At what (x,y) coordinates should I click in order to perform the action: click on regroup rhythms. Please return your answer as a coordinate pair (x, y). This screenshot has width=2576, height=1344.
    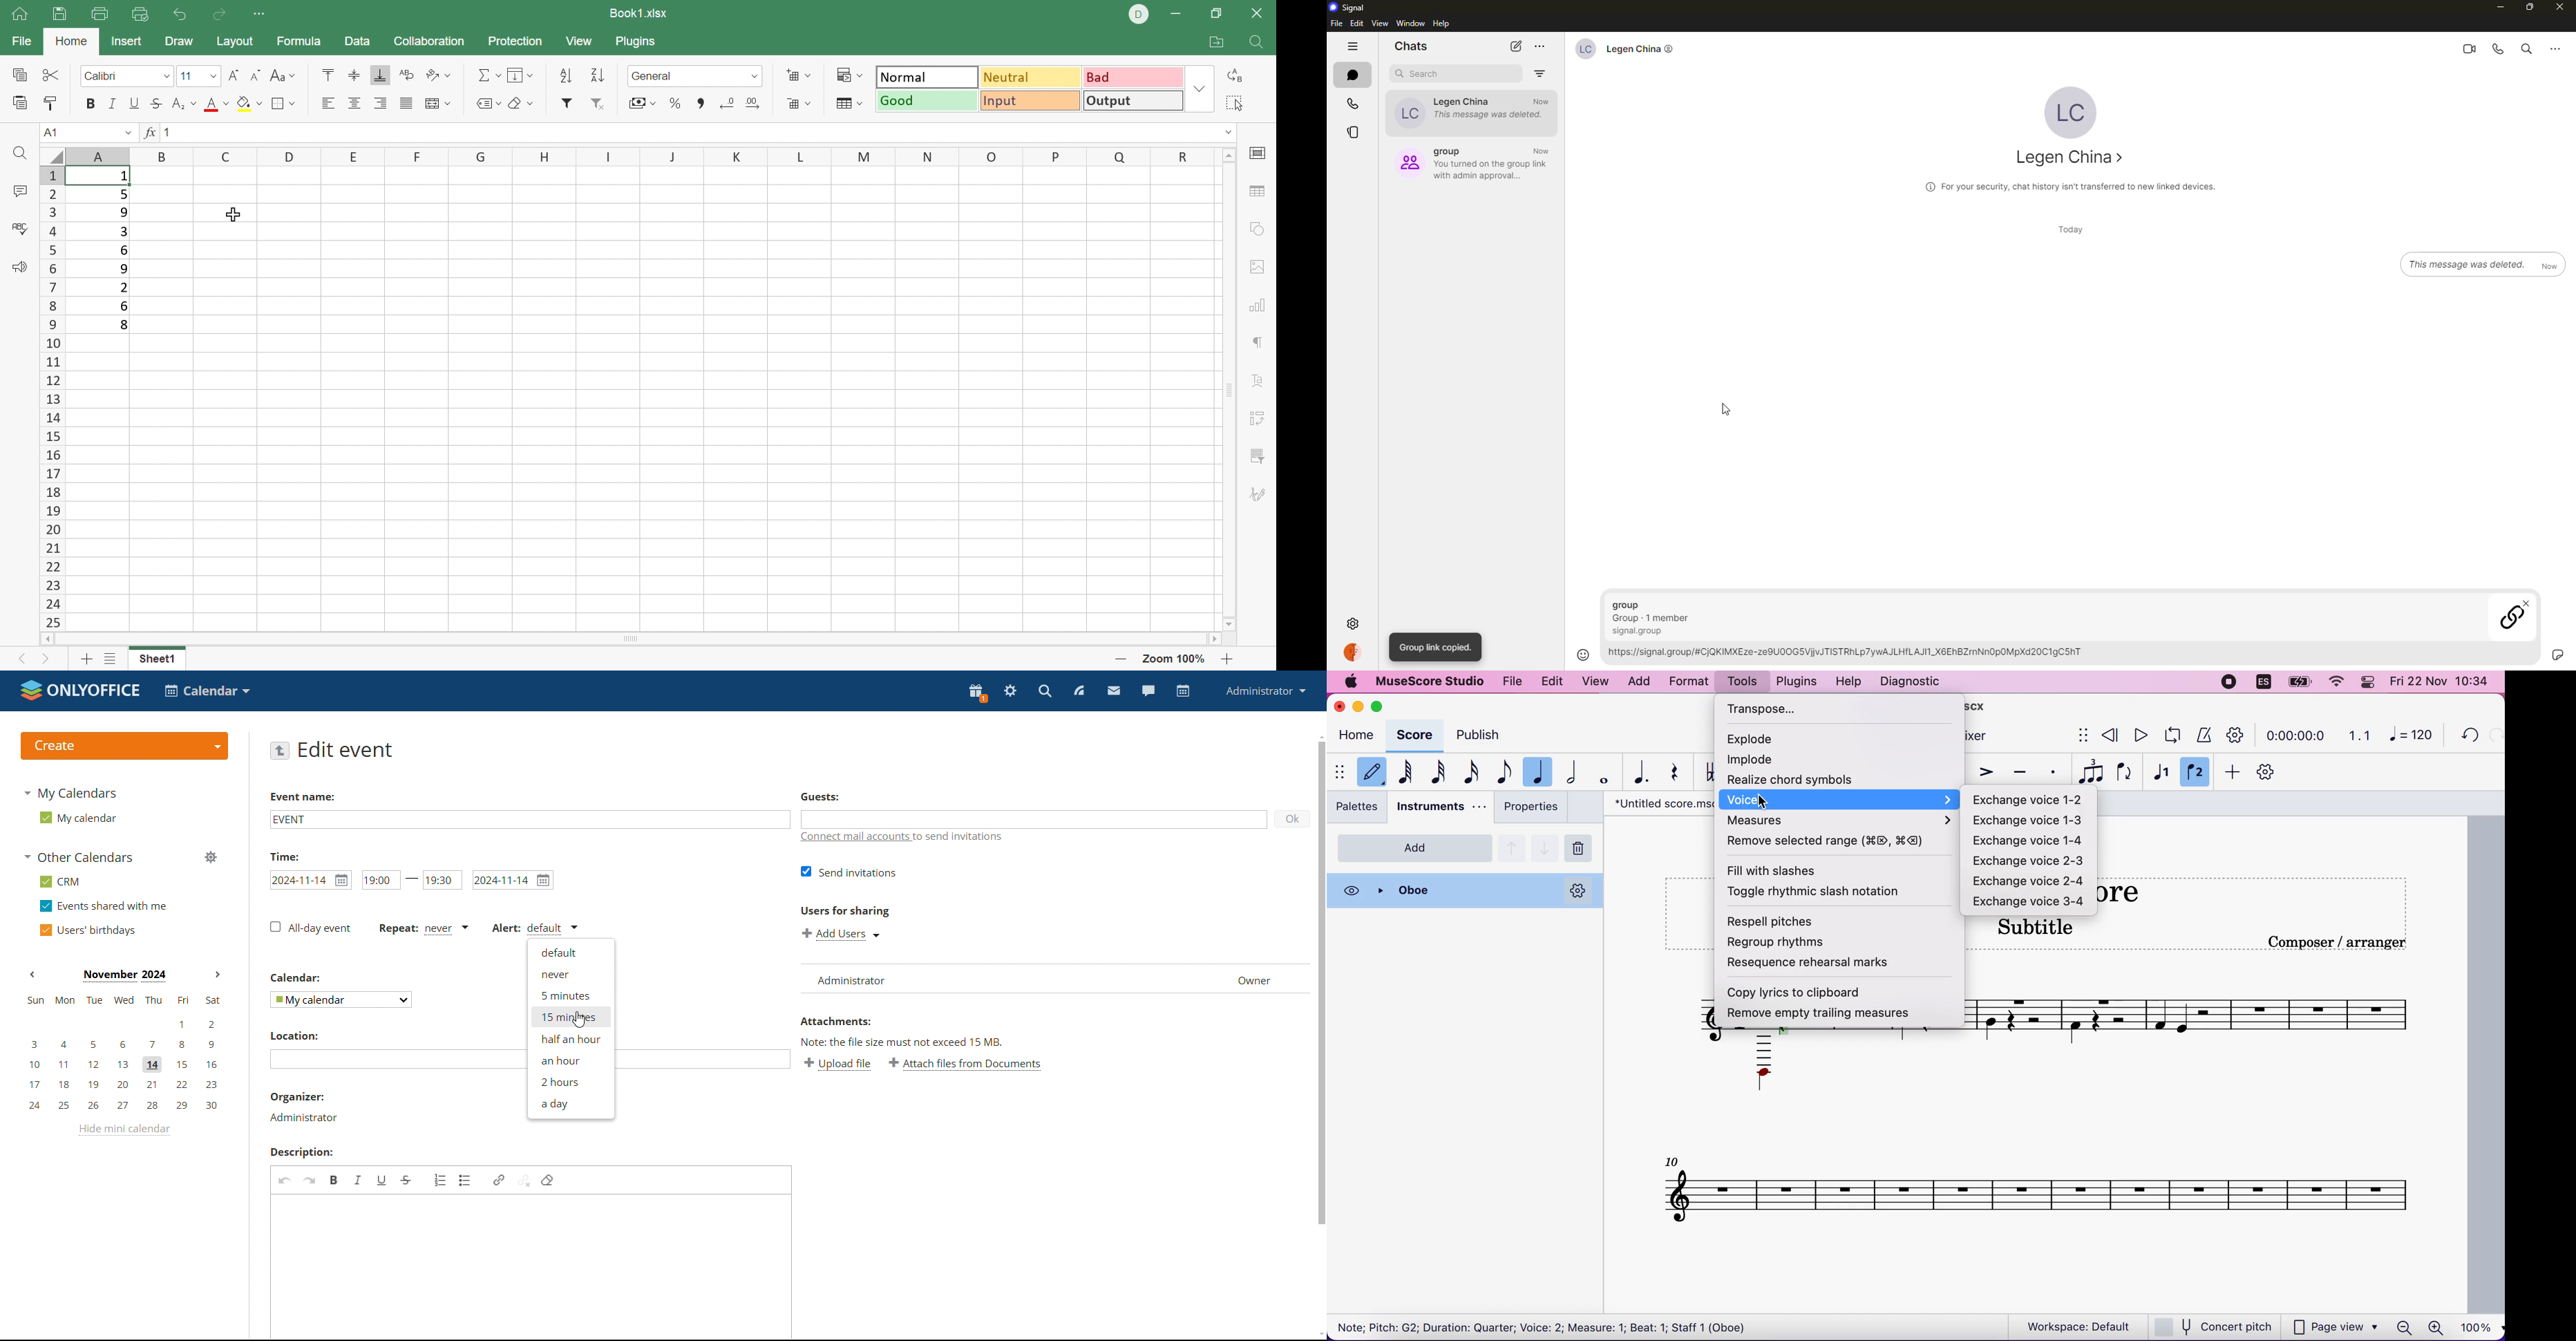
    Looking at the image, I should click on (1793, 943).